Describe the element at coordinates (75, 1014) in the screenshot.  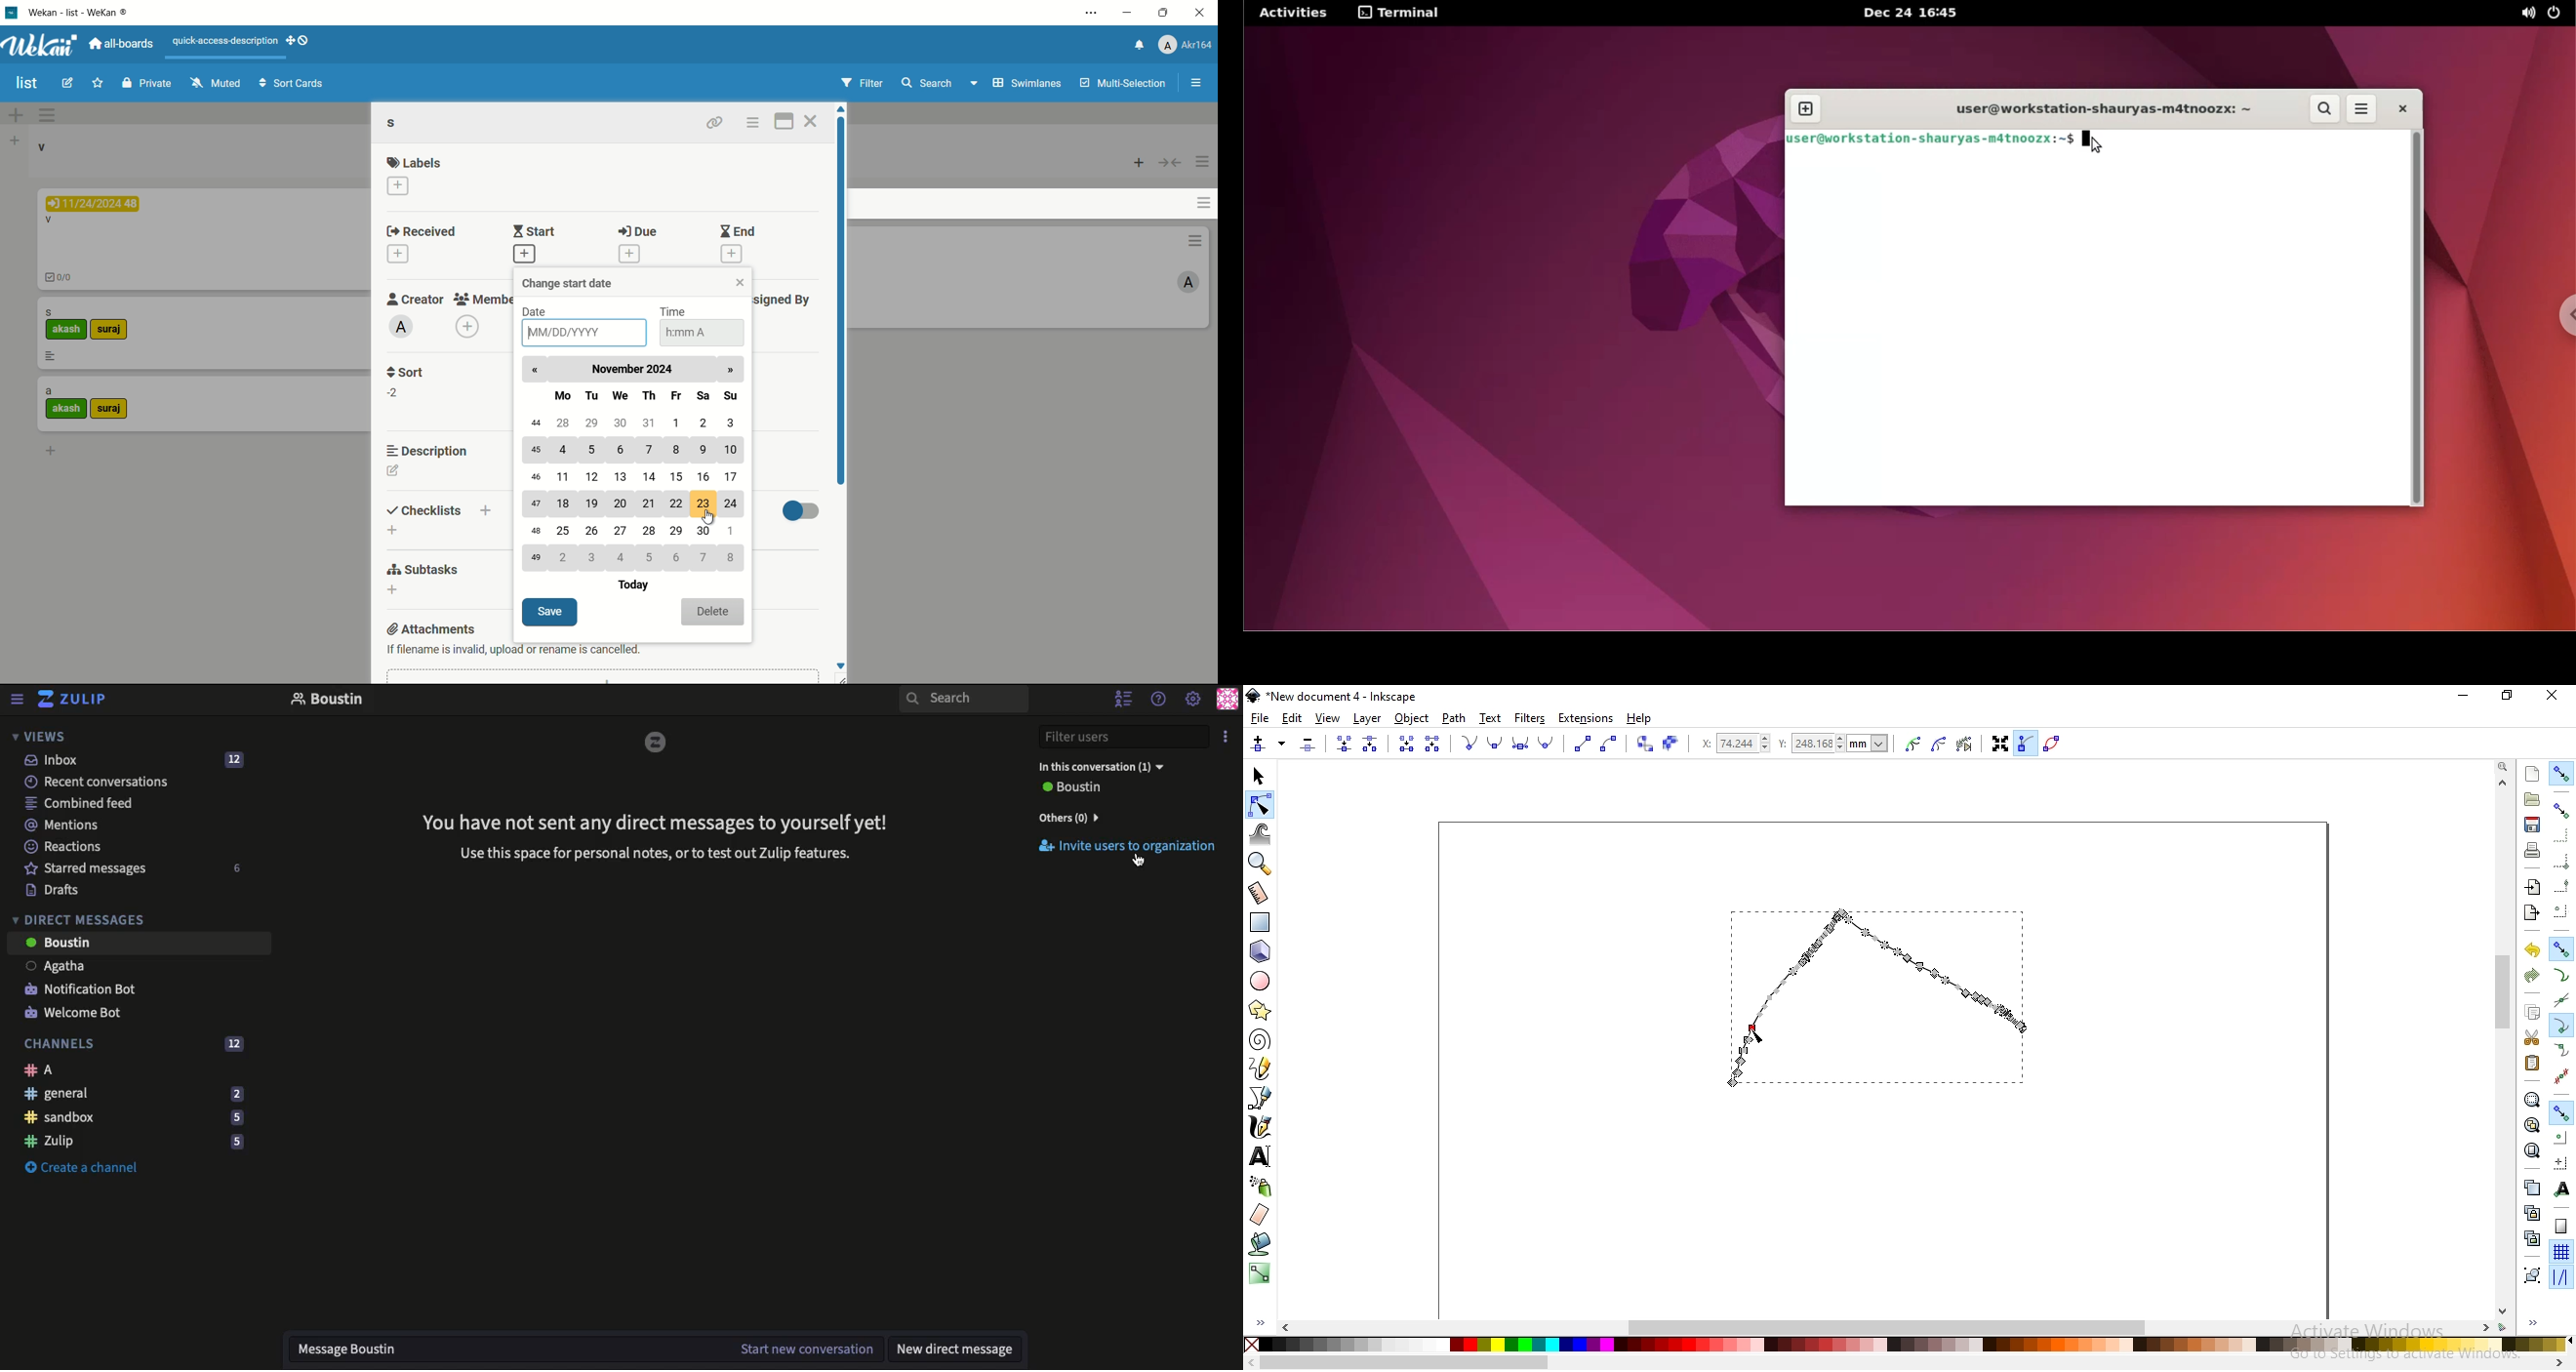
I see `Welcome bot` at that location.